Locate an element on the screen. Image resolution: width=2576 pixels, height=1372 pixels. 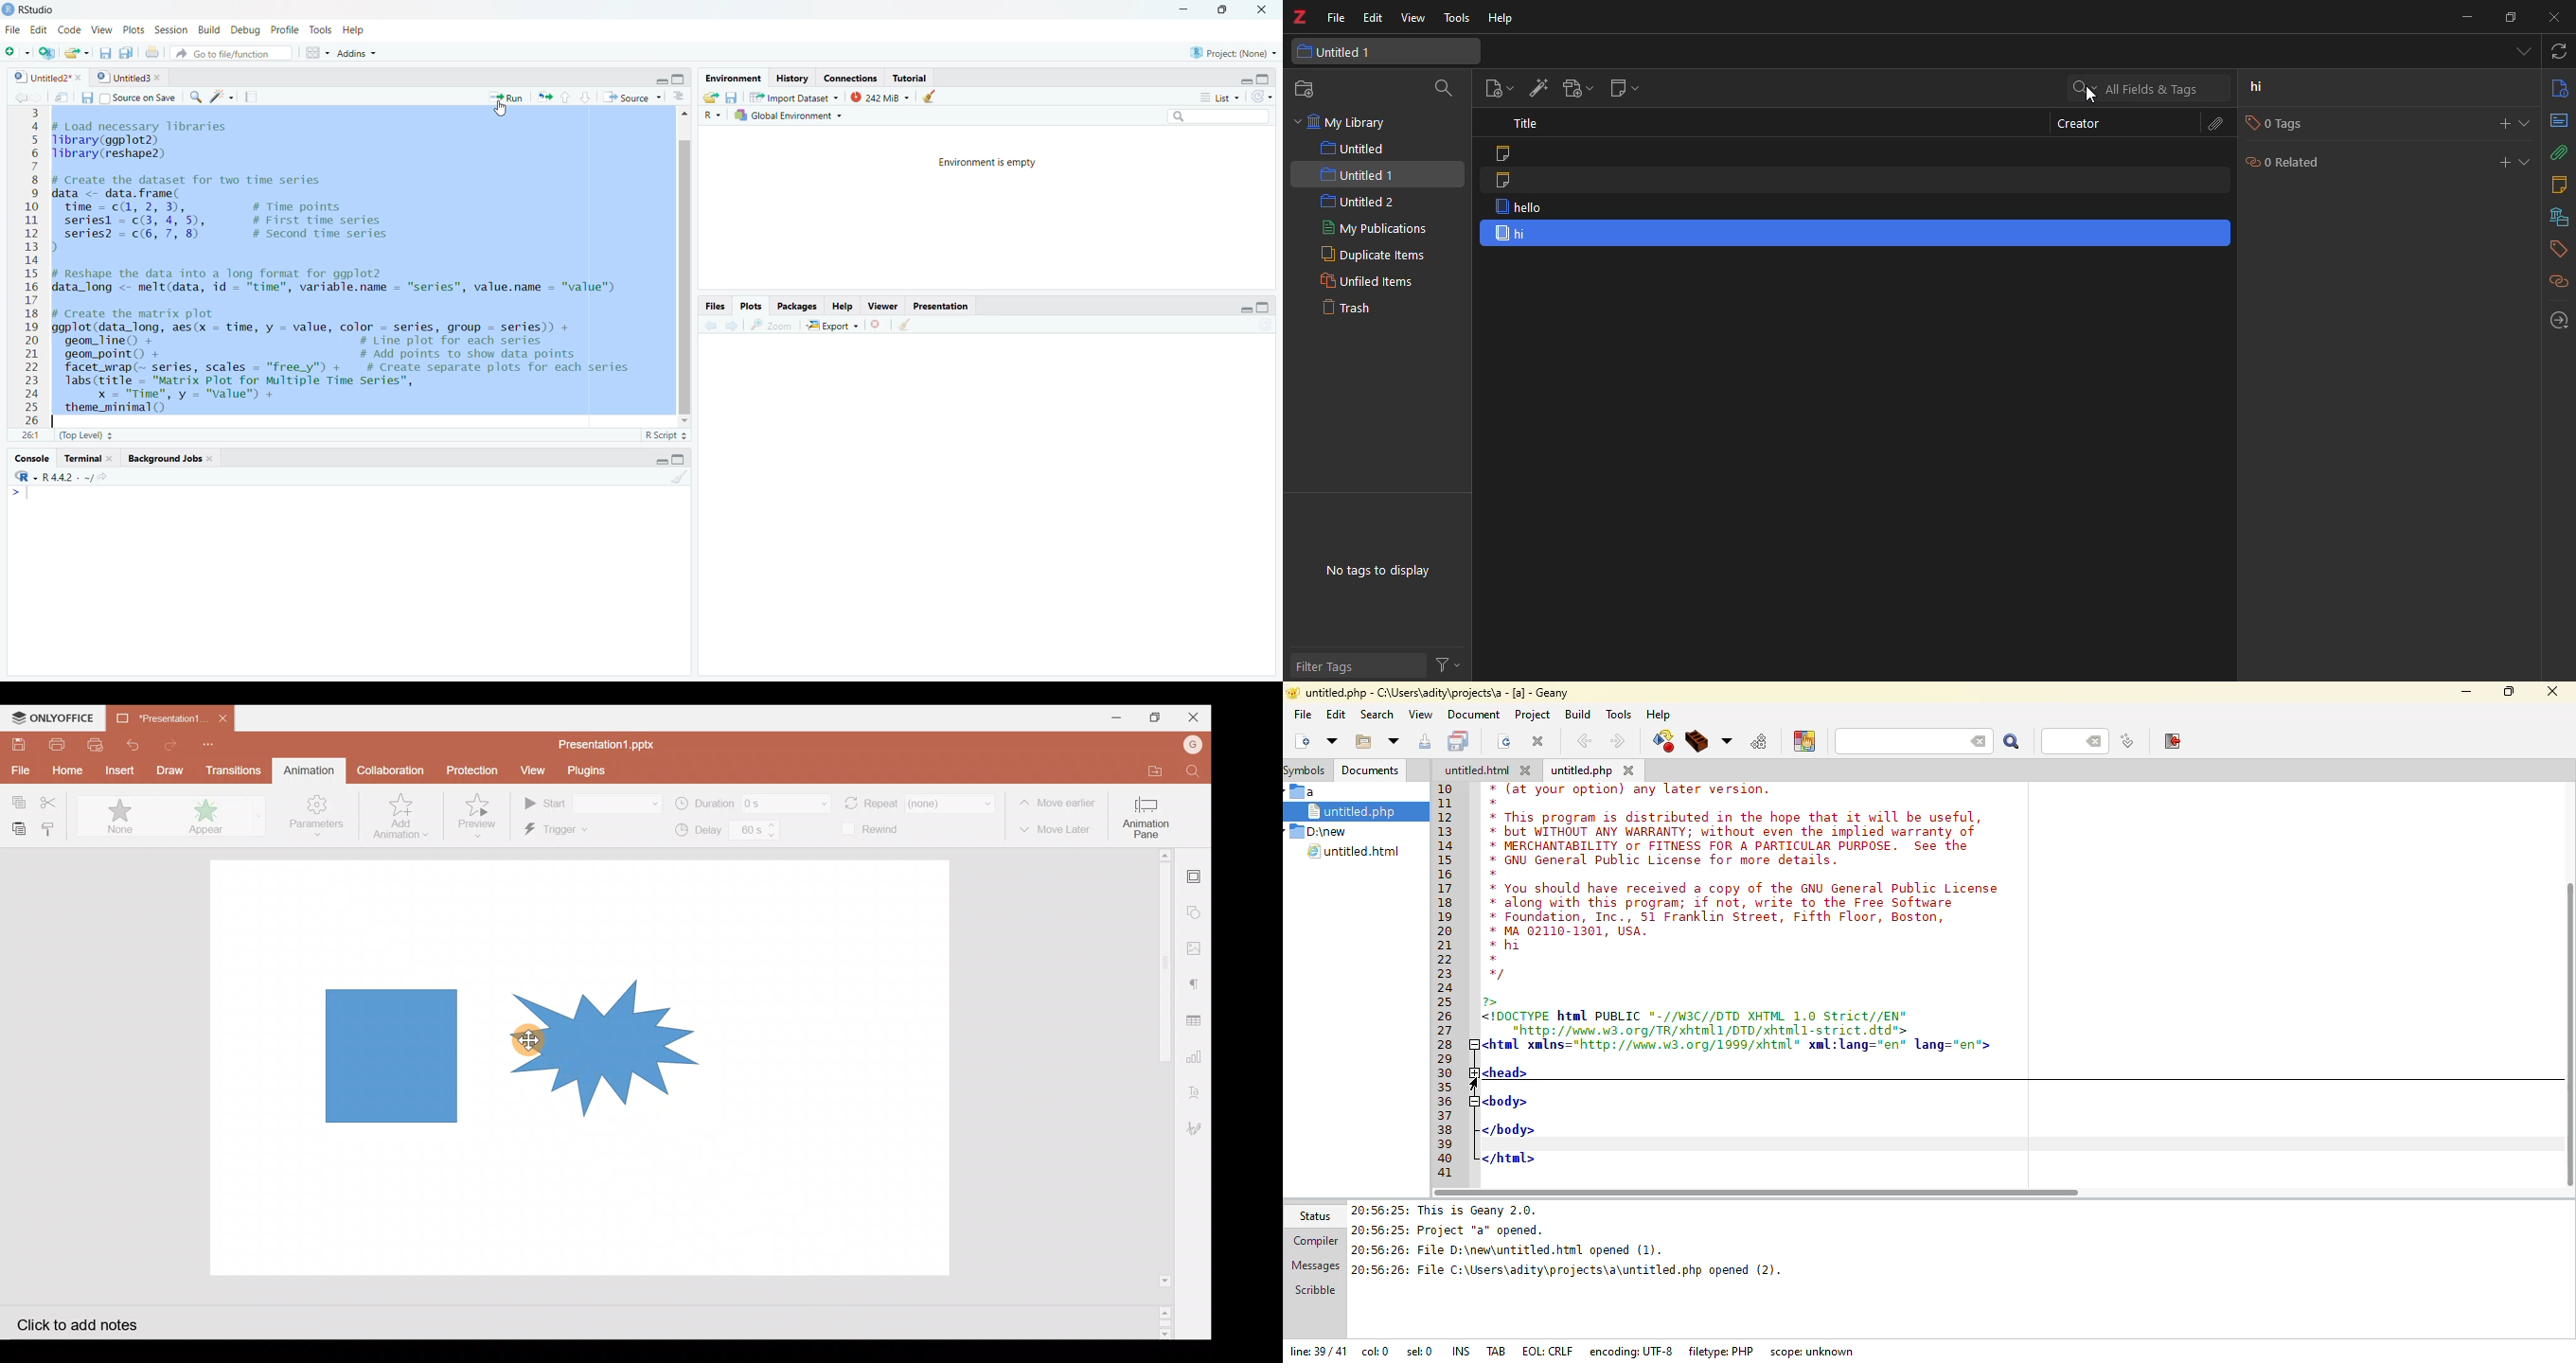
# Load necessary libraries
Tibrary(ggplot2)
Tibrary(reshape2)
# Create the dataset for two time series
data <- data.frame(
Tlie = Gl, 2; I # Time points
seriesl = c(3, 4, 5), # First time series
series? = c(6, 7, 8) # Second time series
)
# Reshape the data into a long format for ggplot2
data_long <- melt(data, id = "time", variable.name = "series", value.name = "value")
# Create the matrix plot
ggplot(data_long, aes(x - time, y — value, color — series, group — series)) +
geom_line() + # Line plot for each series
geom_point() + # Add points to show data points
facet_wrap(~ series, scales = "free_y") + # Create separate plots for each series
labs (title = "Matrix Plot for Multiple Time Series",
x = "Time", y = "value" +
theme minimal () is located at coordinates (357, 265).